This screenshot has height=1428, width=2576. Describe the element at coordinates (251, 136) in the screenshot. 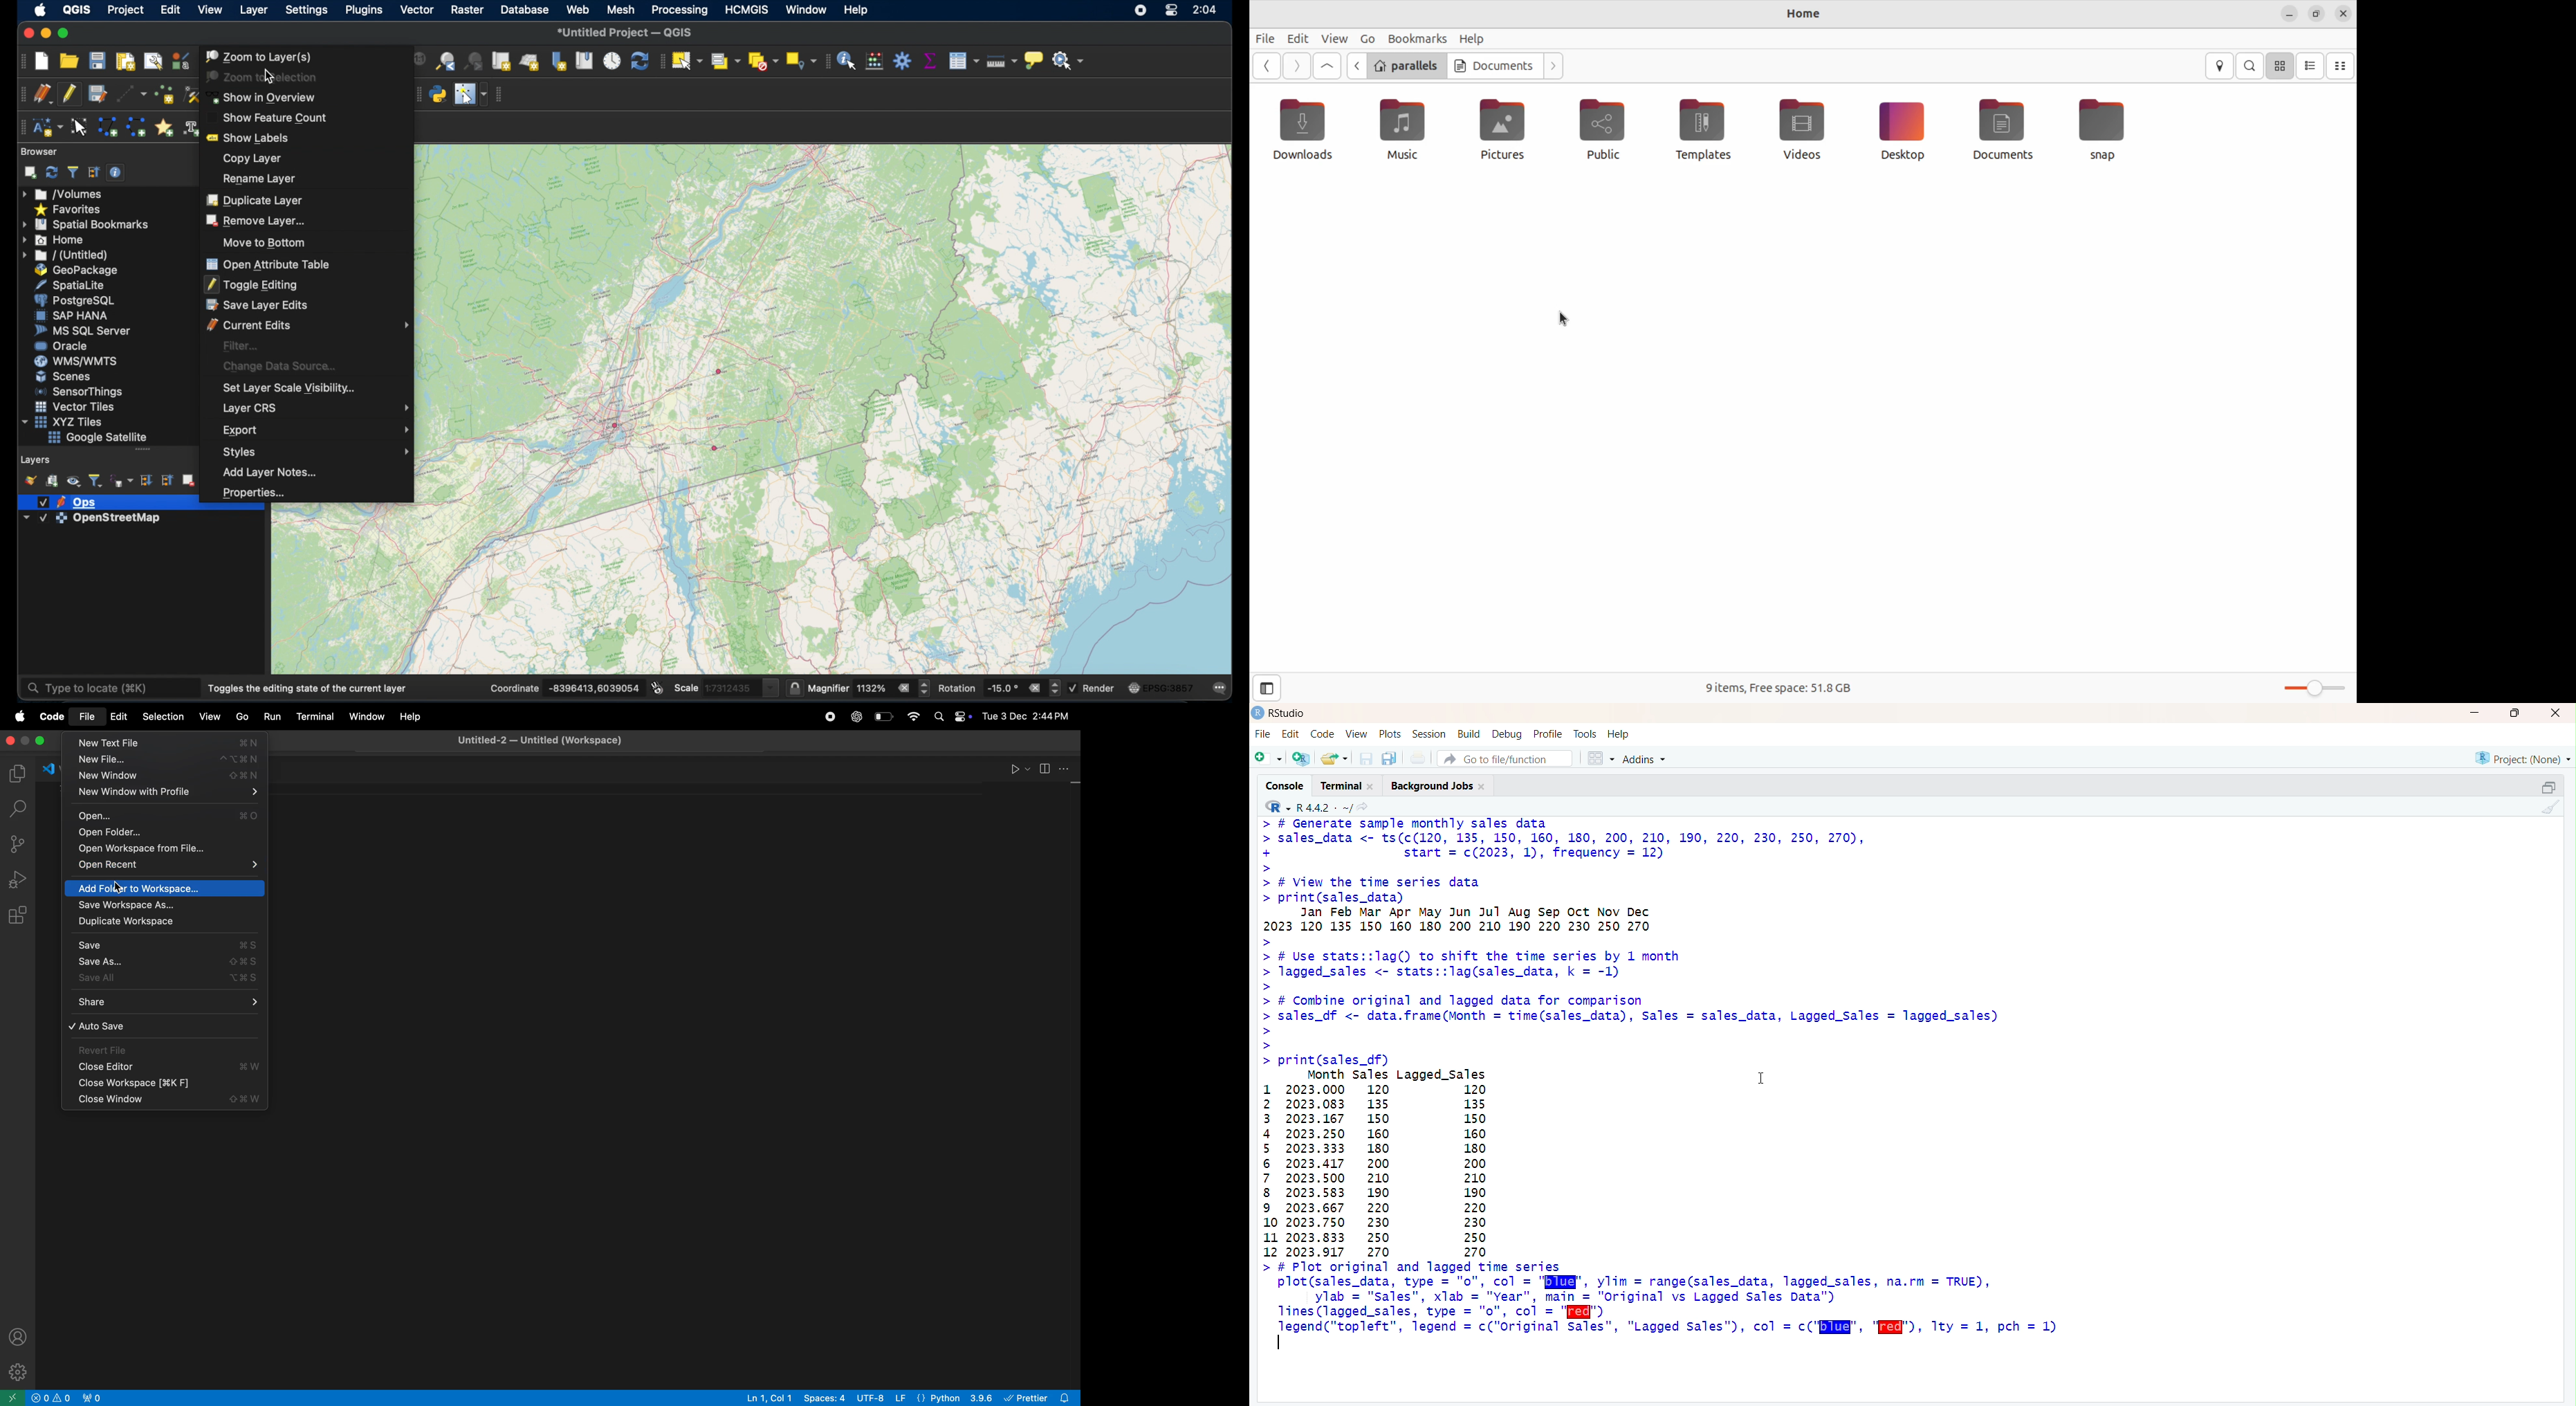

I see `show labels` at that location.